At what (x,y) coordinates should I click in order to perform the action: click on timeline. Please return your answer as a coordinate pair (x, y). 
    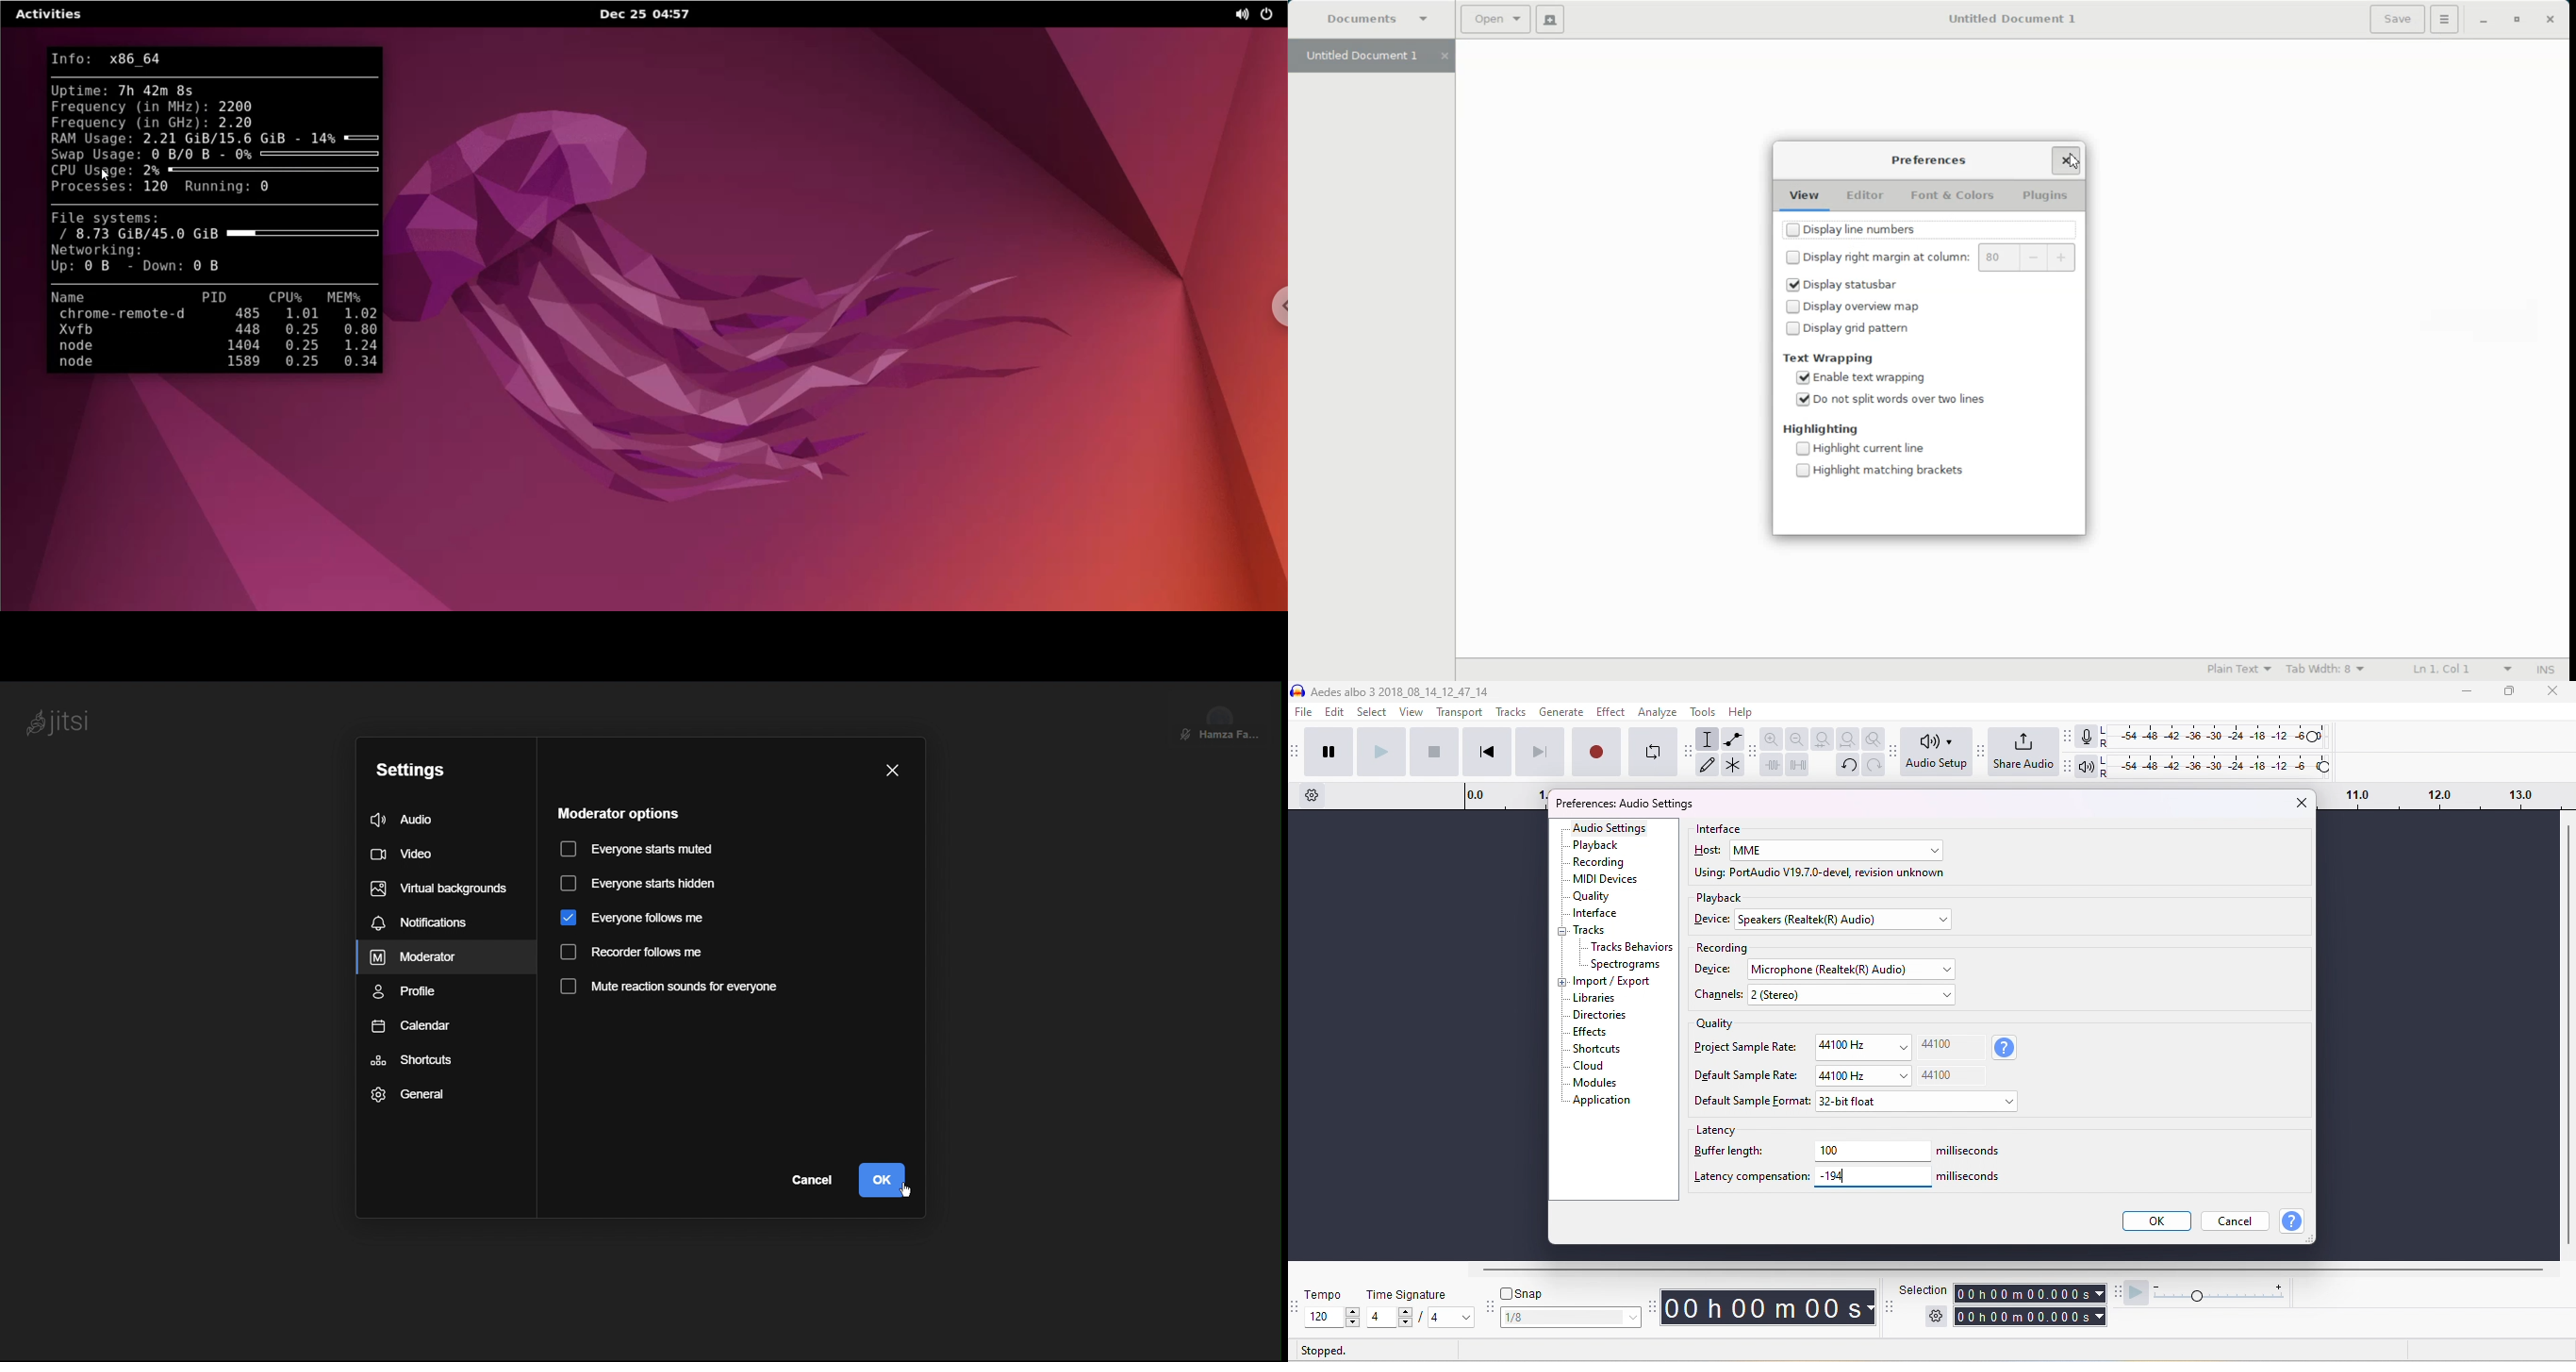
    Looking at the image, I should click on (1505, 796).